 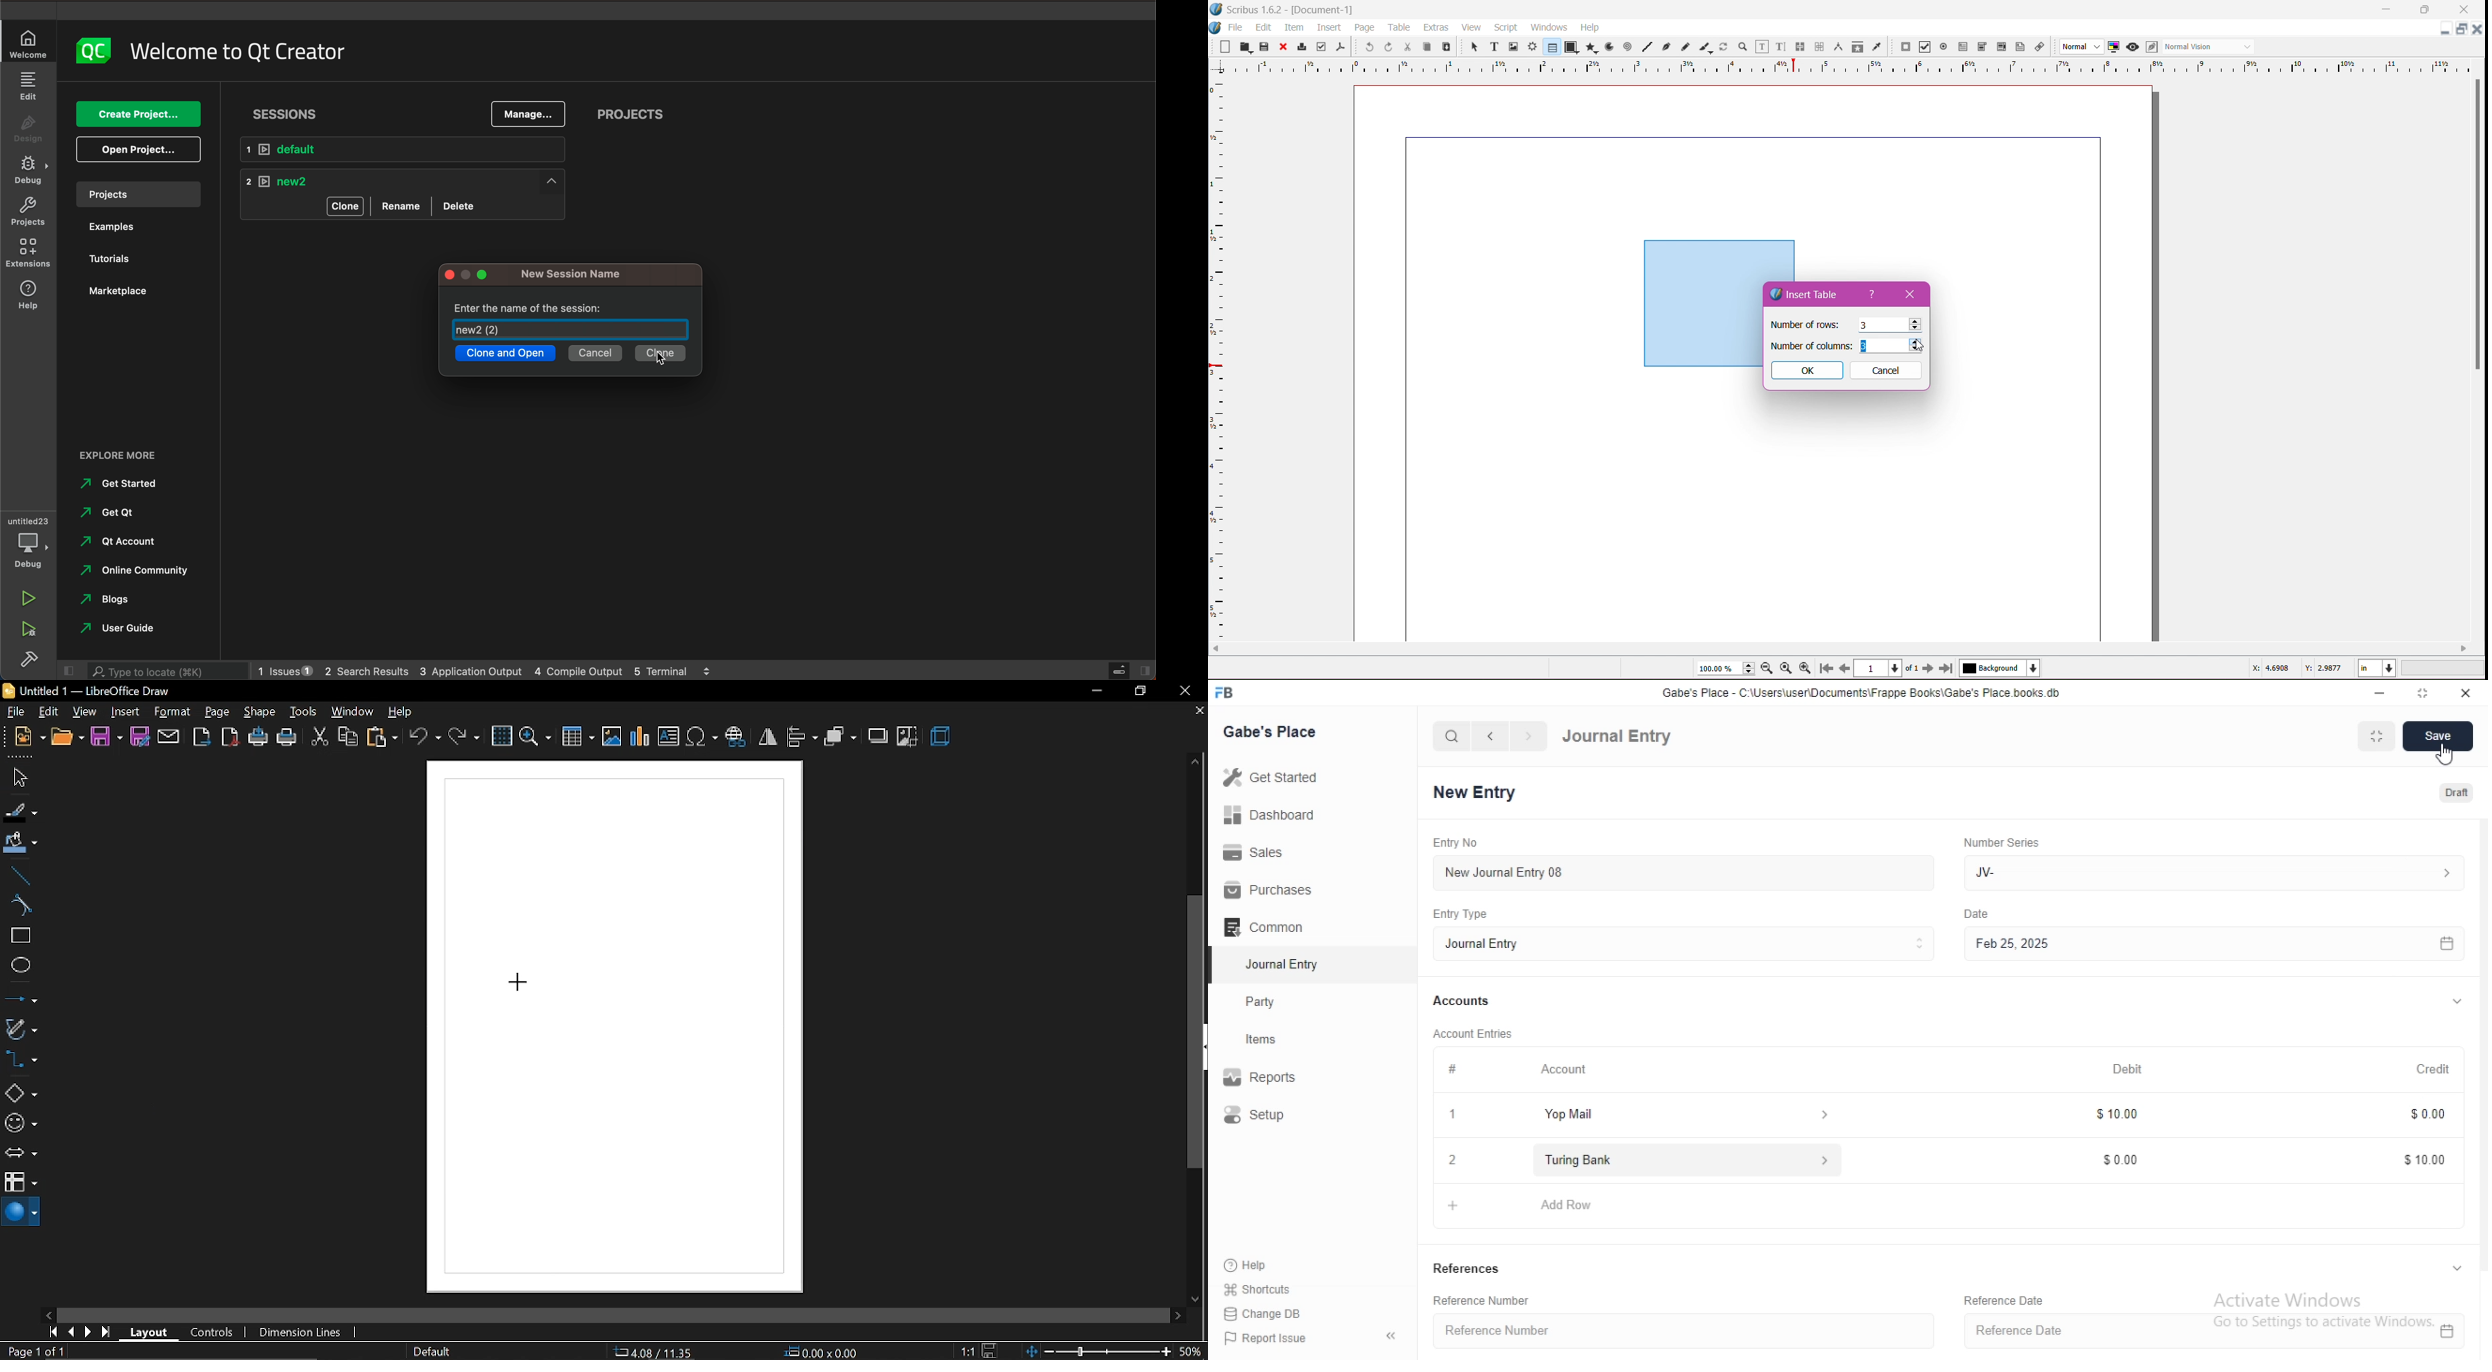 I want to click on open, so click(x=66, y=737).